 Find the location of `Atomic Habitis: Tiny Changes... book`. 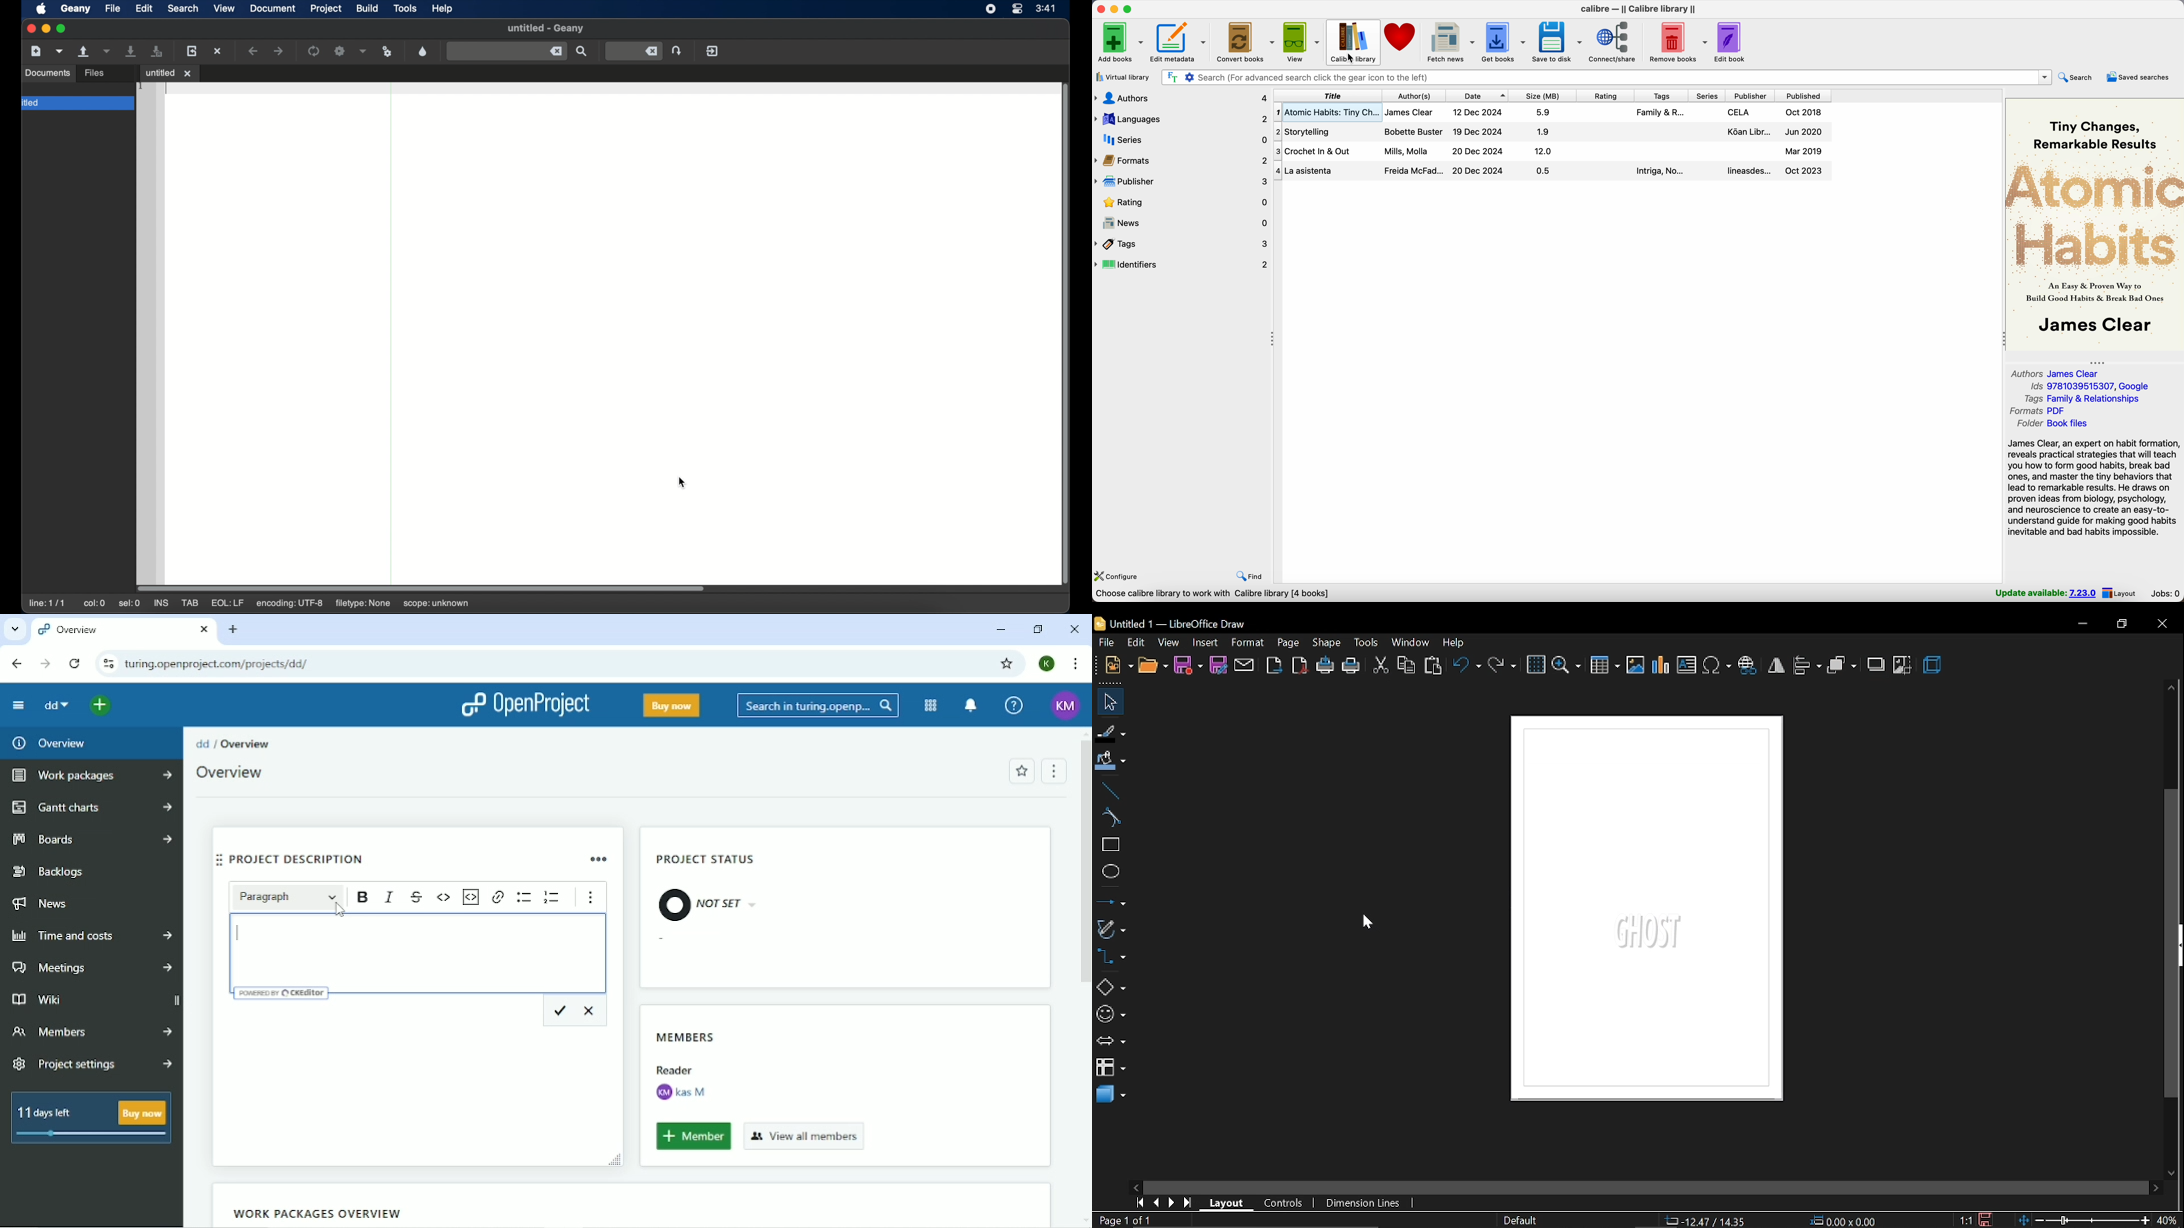

Atomic Habitis: Tiny Changes... book is located at coordinates (1553, 113).